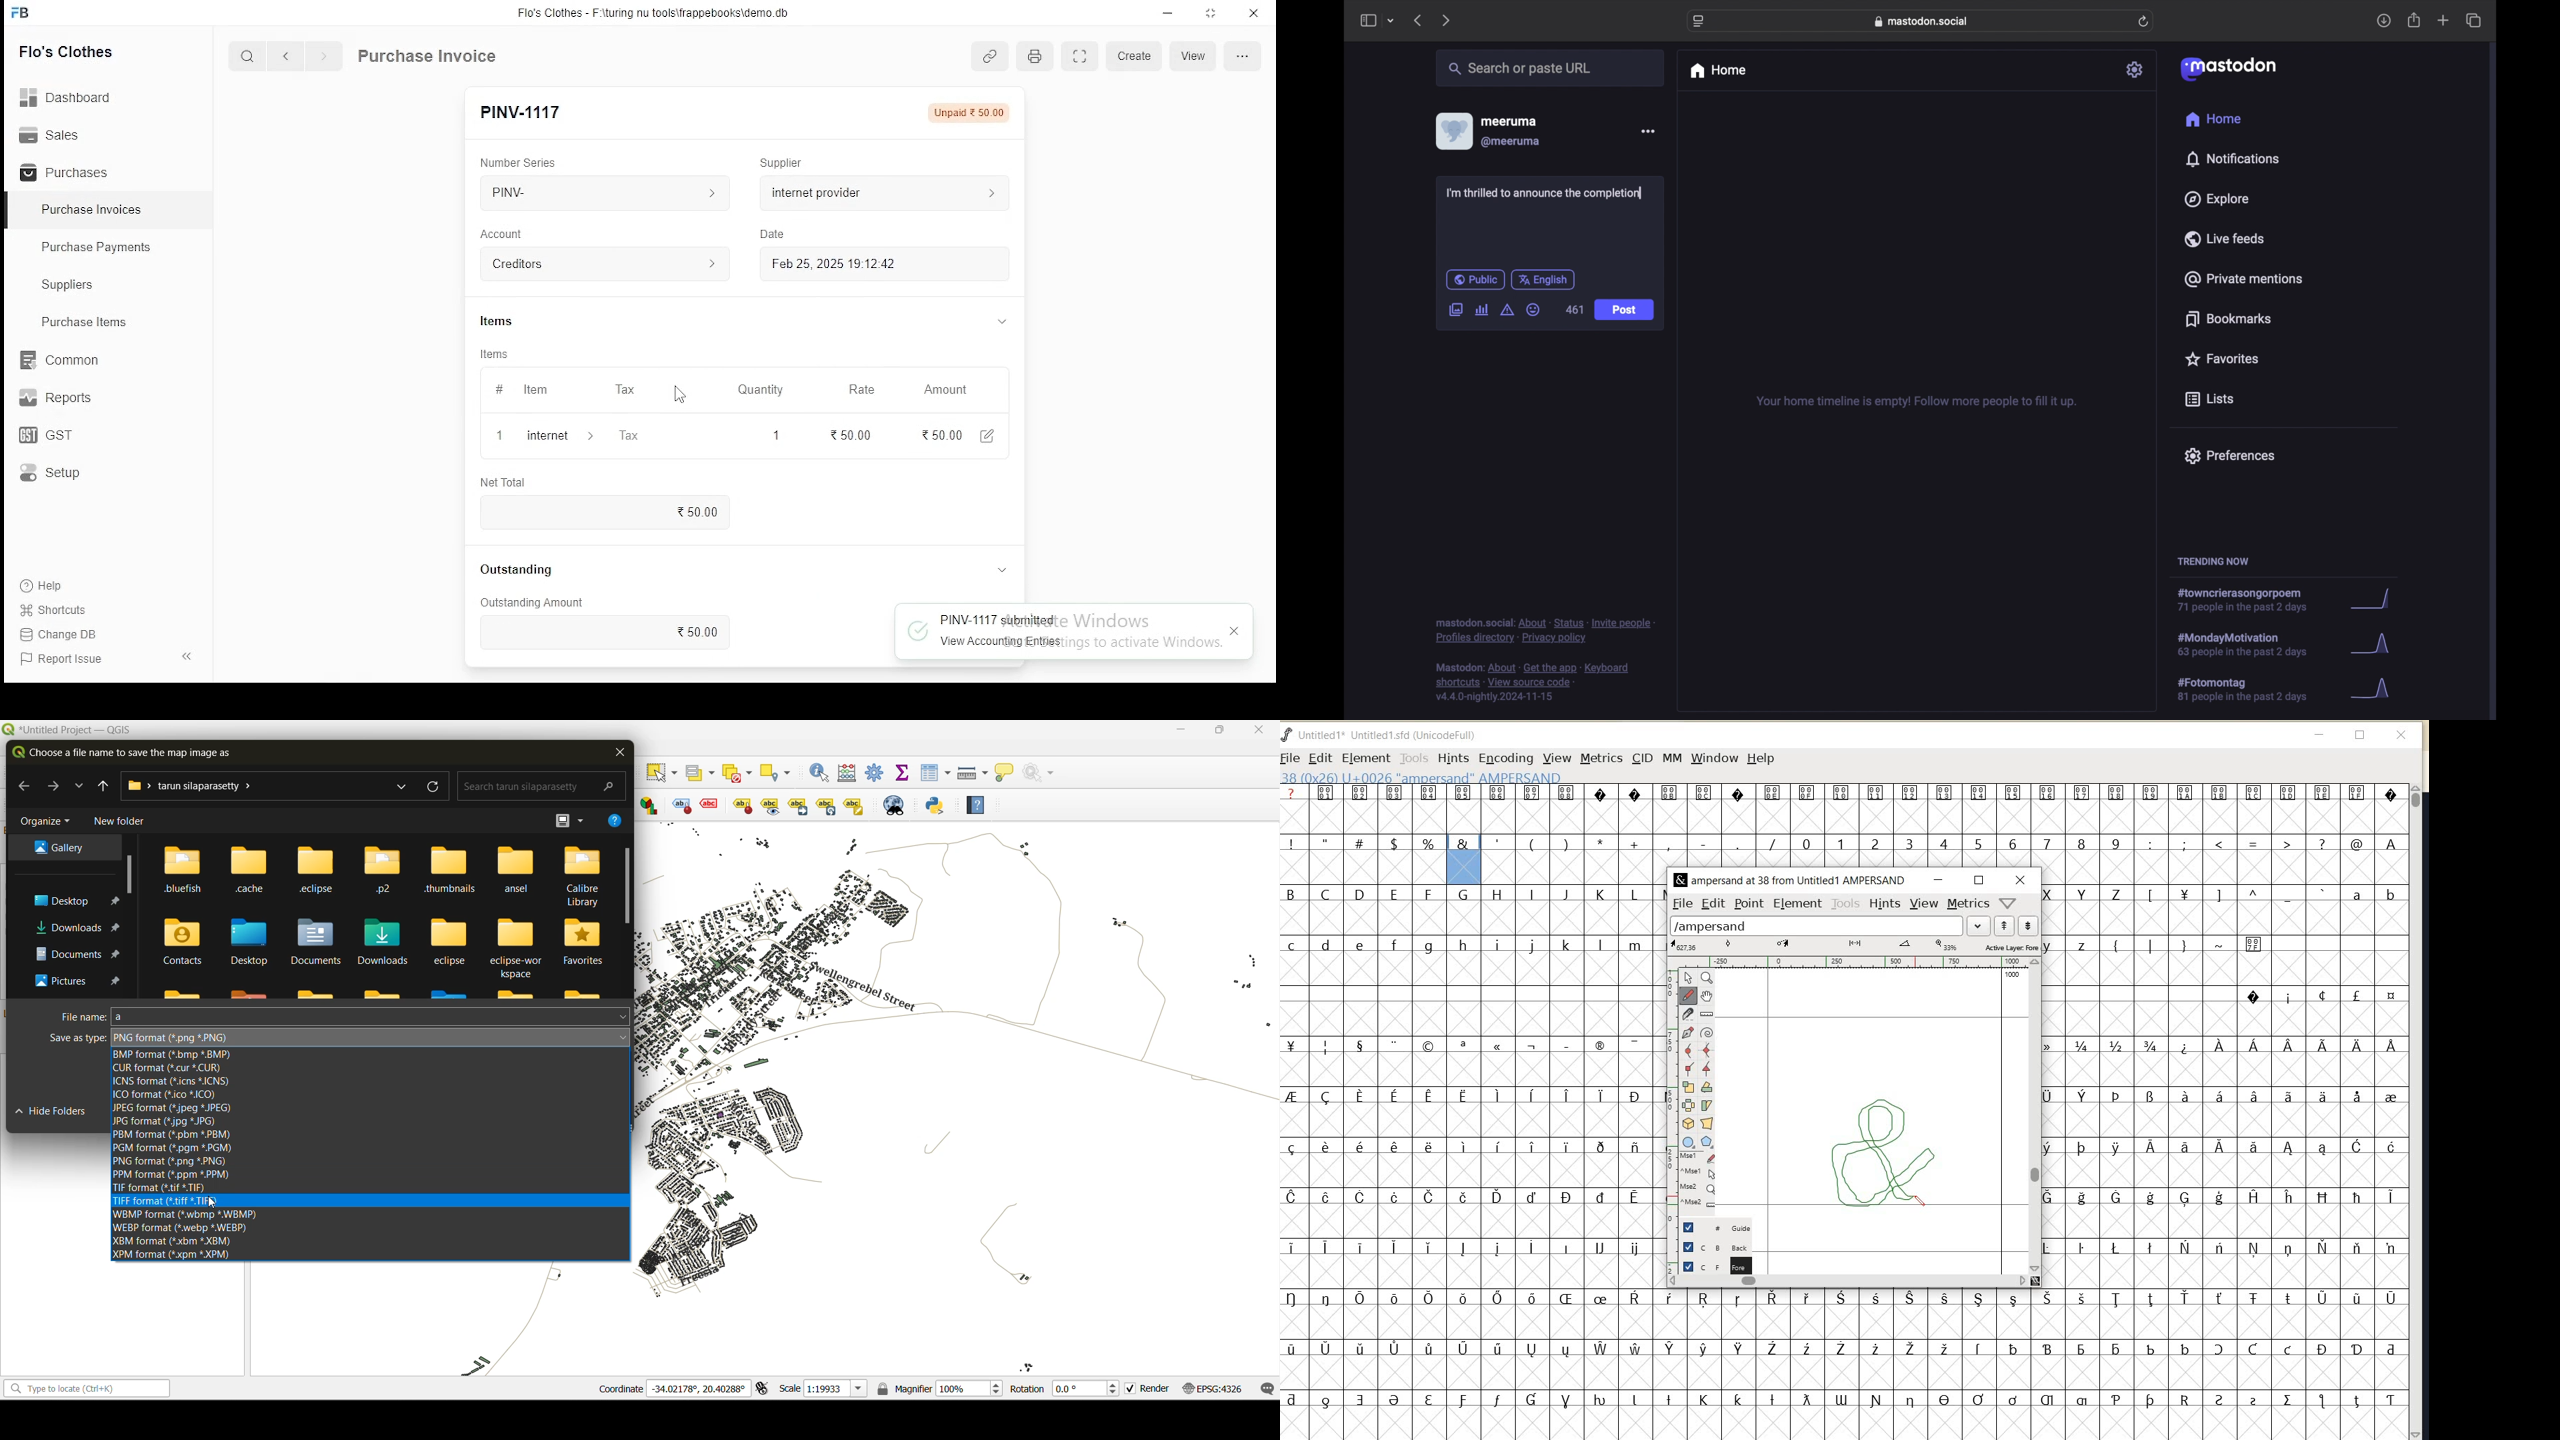  Describe the element at coordinates (877, 773) in the screenshot. I see `toolbox` at that location.